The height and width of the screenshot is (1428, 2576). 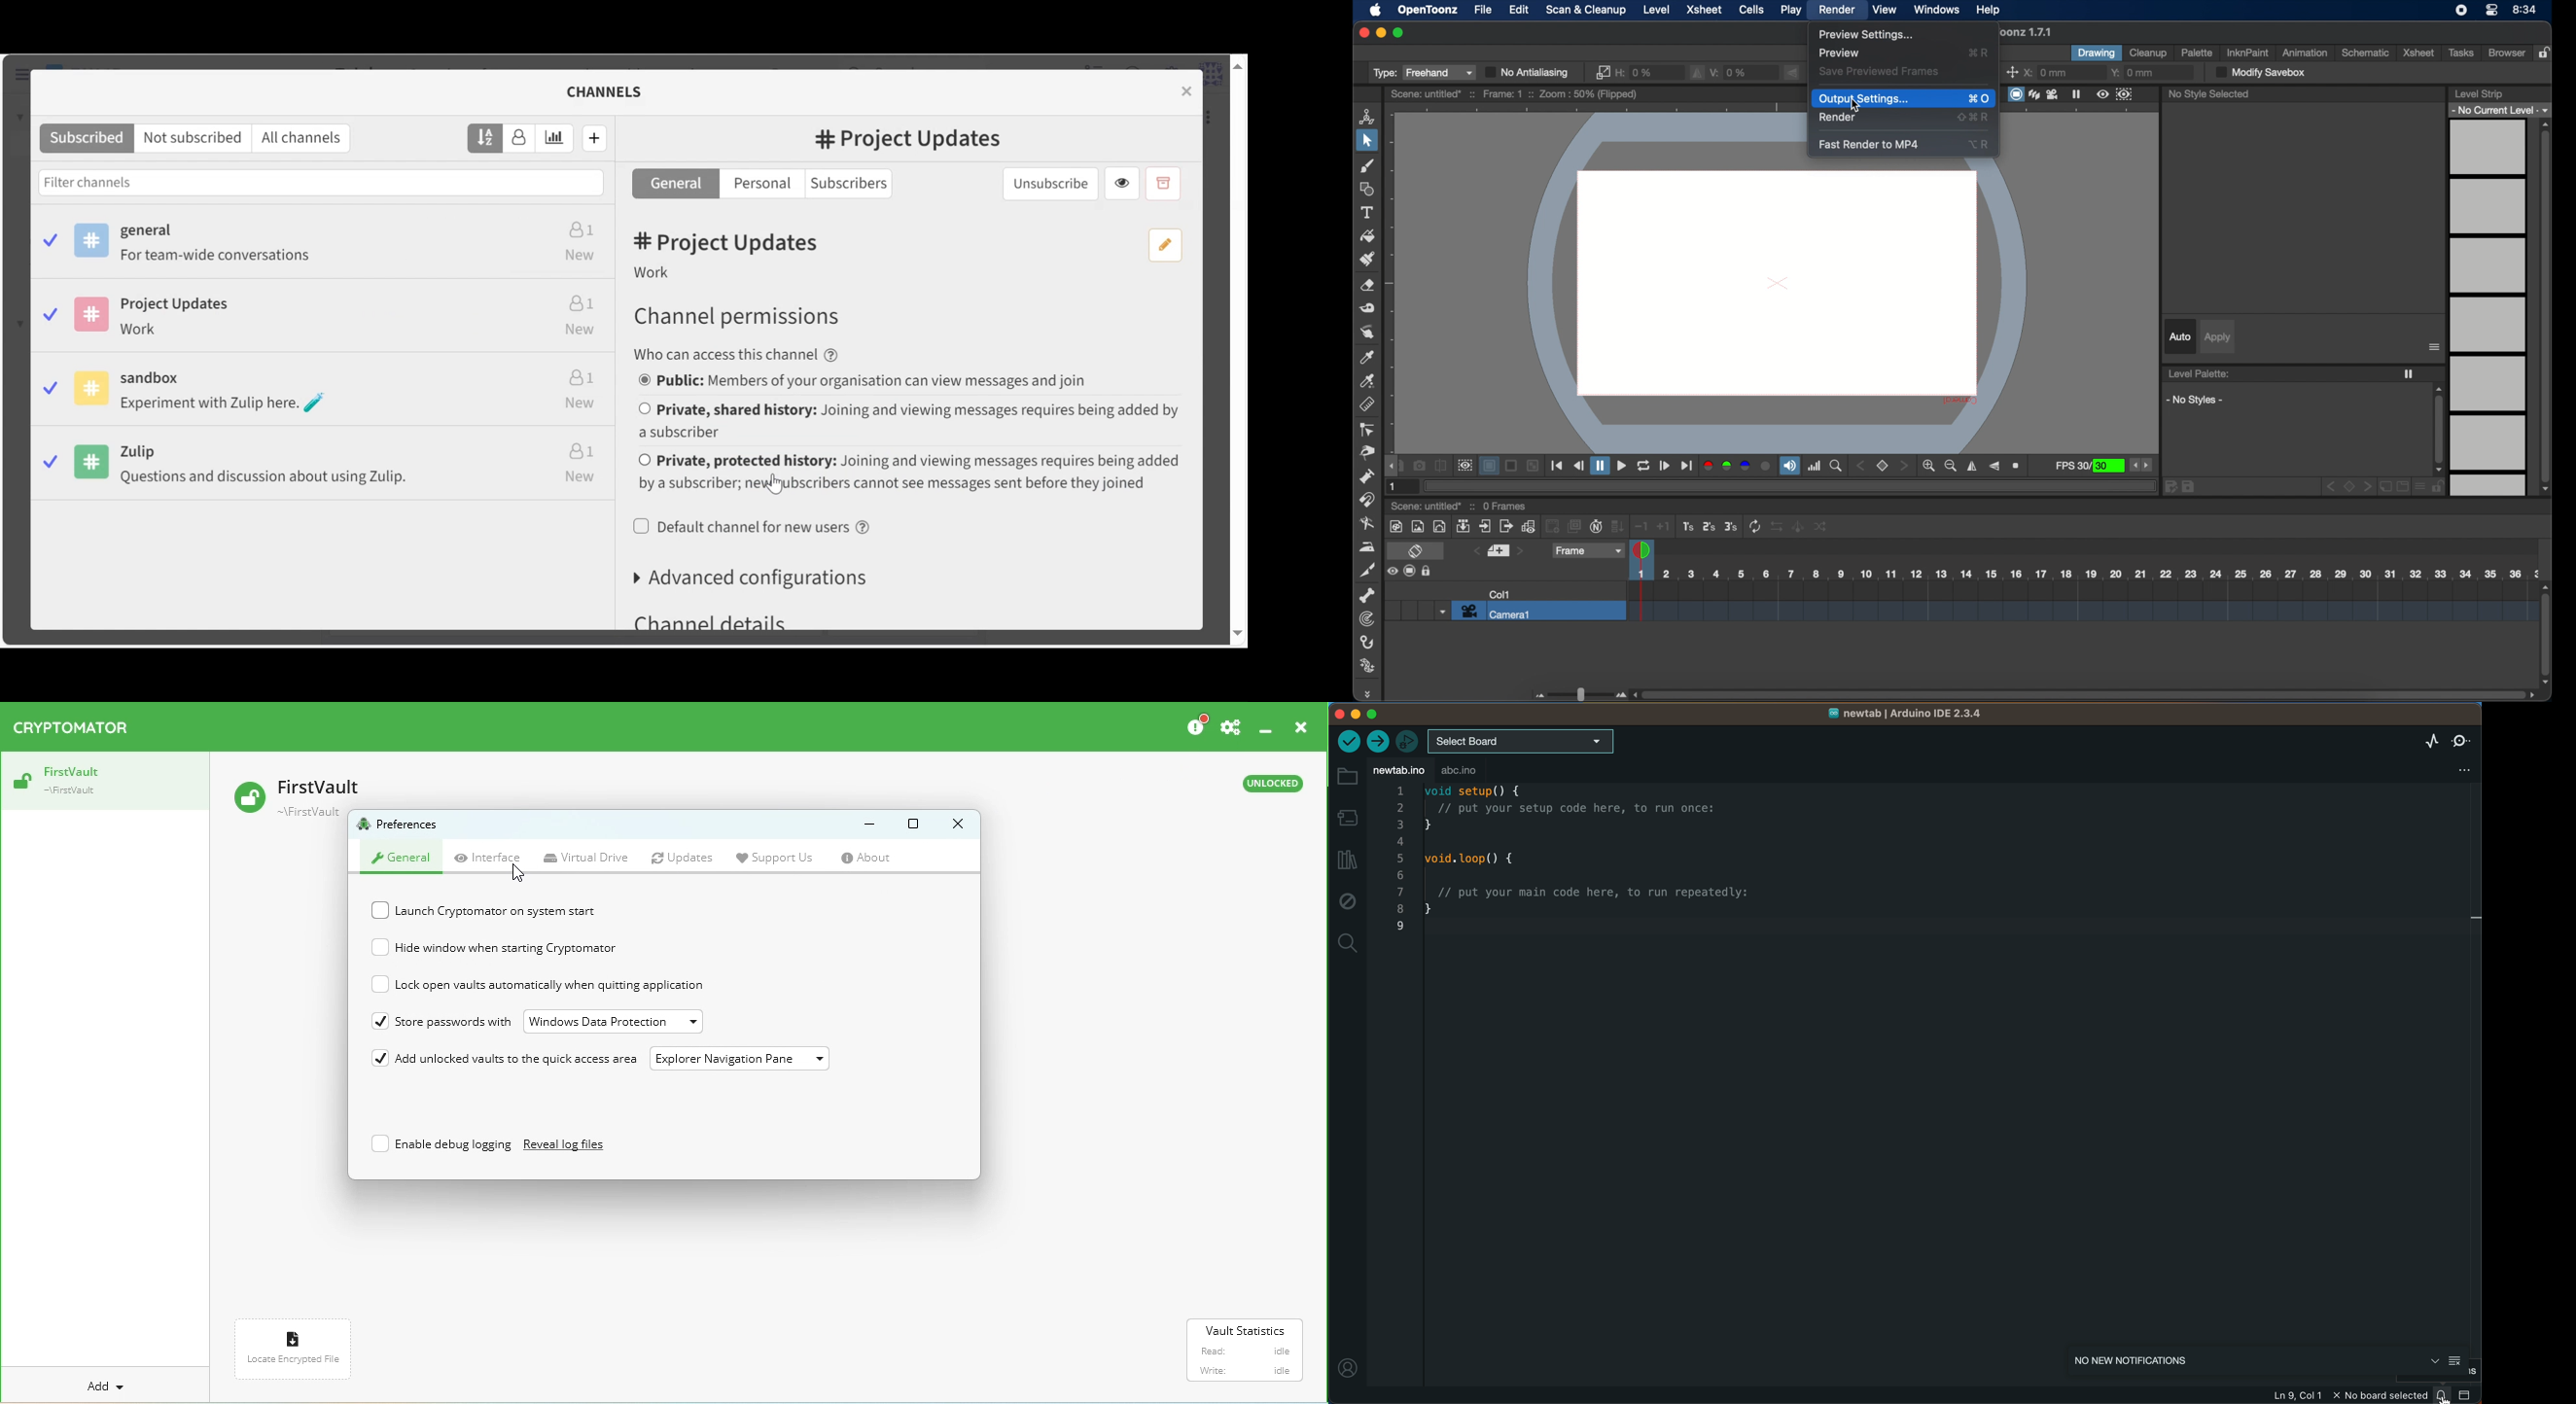 What do you see at coordinates (2445, 1396) in the screenshot?
I see `notification` at bounding box center [2445, 1396].